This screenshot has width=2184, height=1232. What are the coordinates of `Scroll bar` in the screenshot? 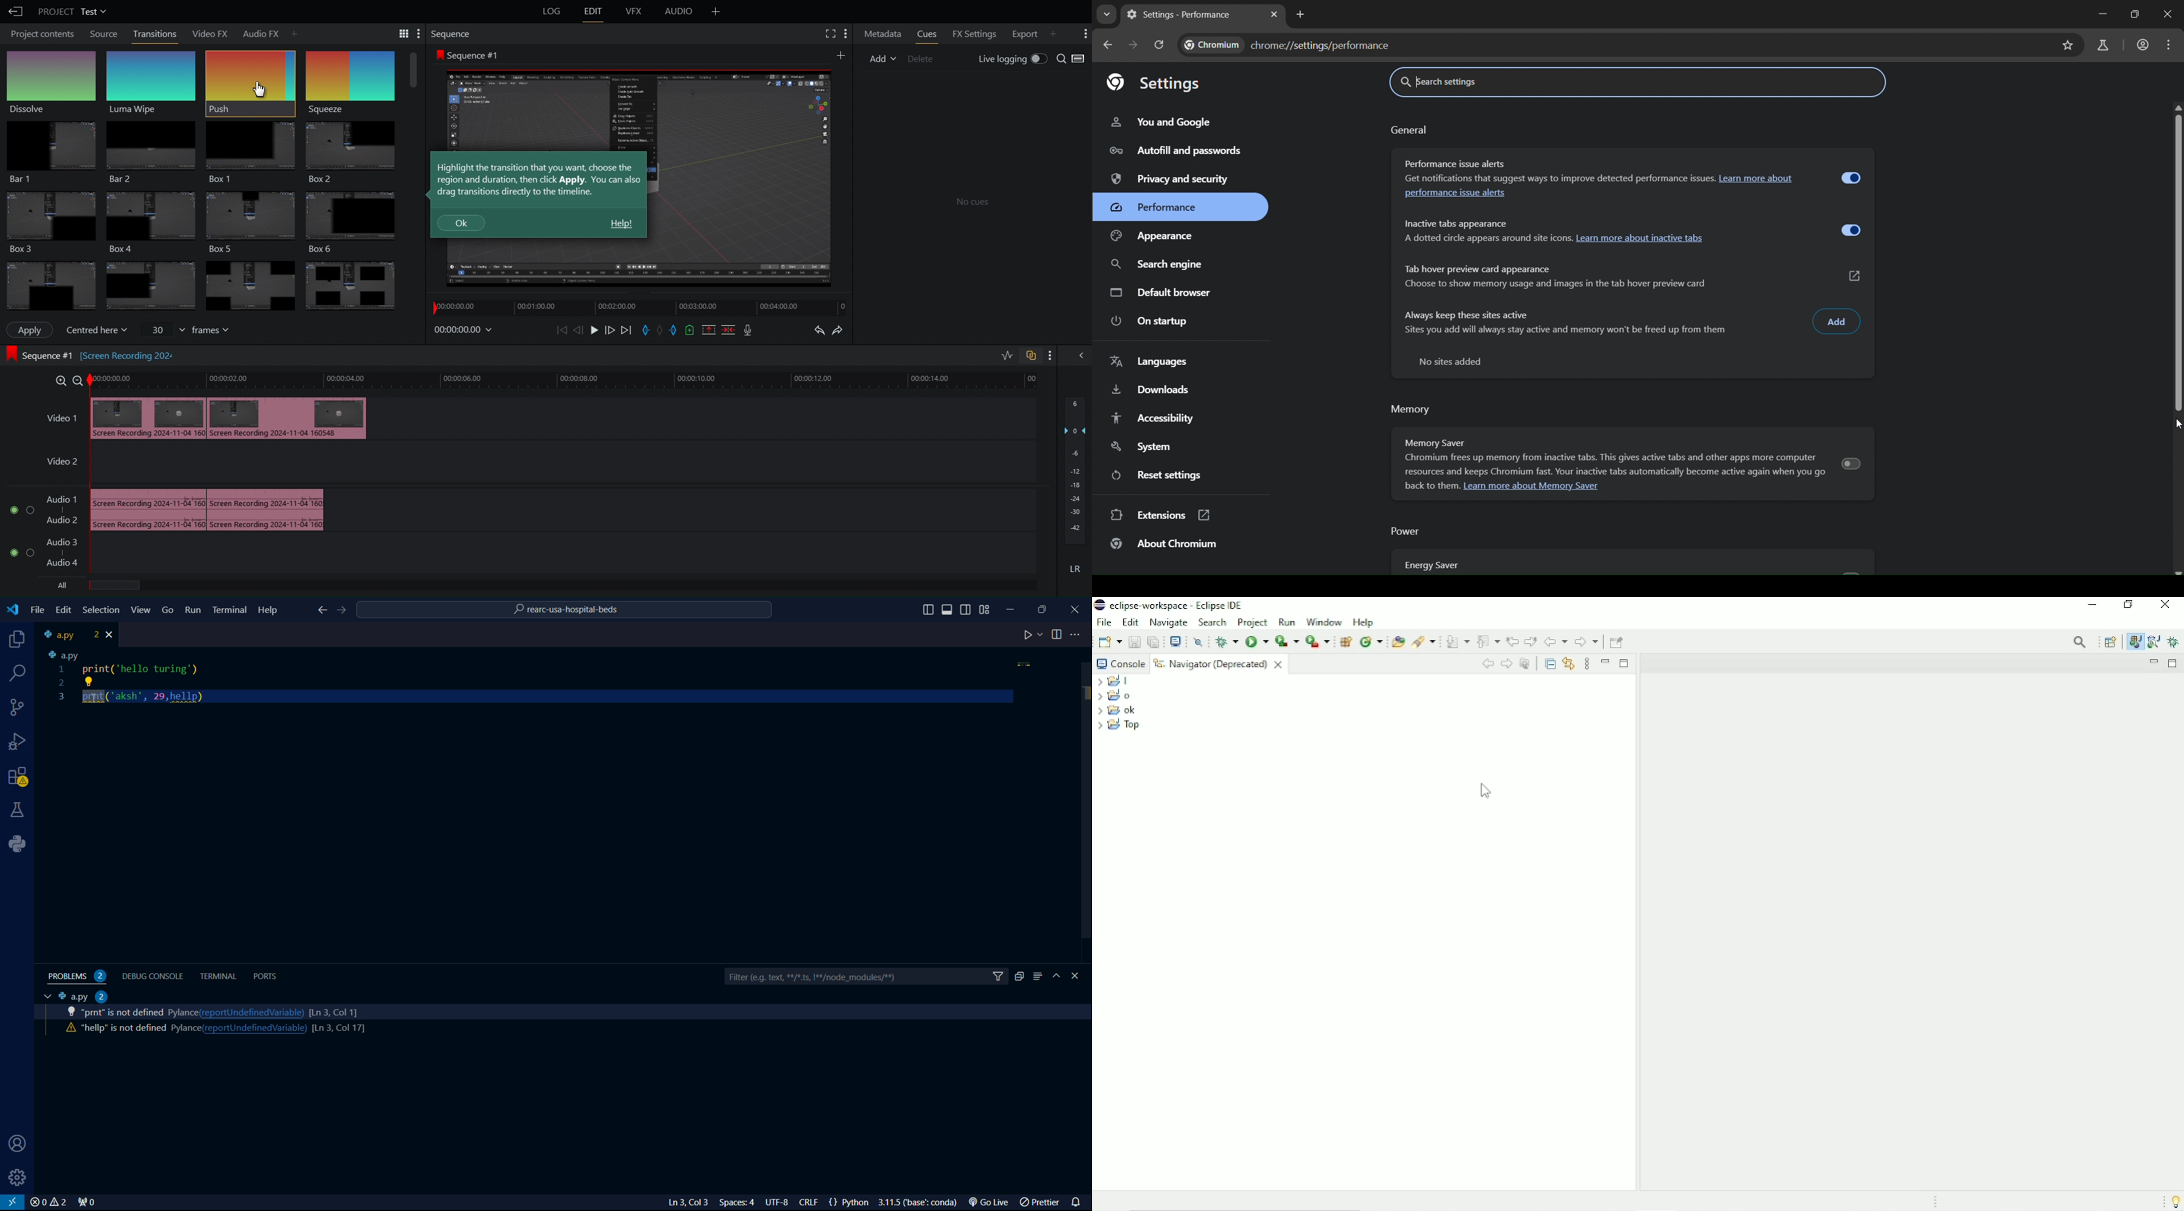 It's located at (413, 71).